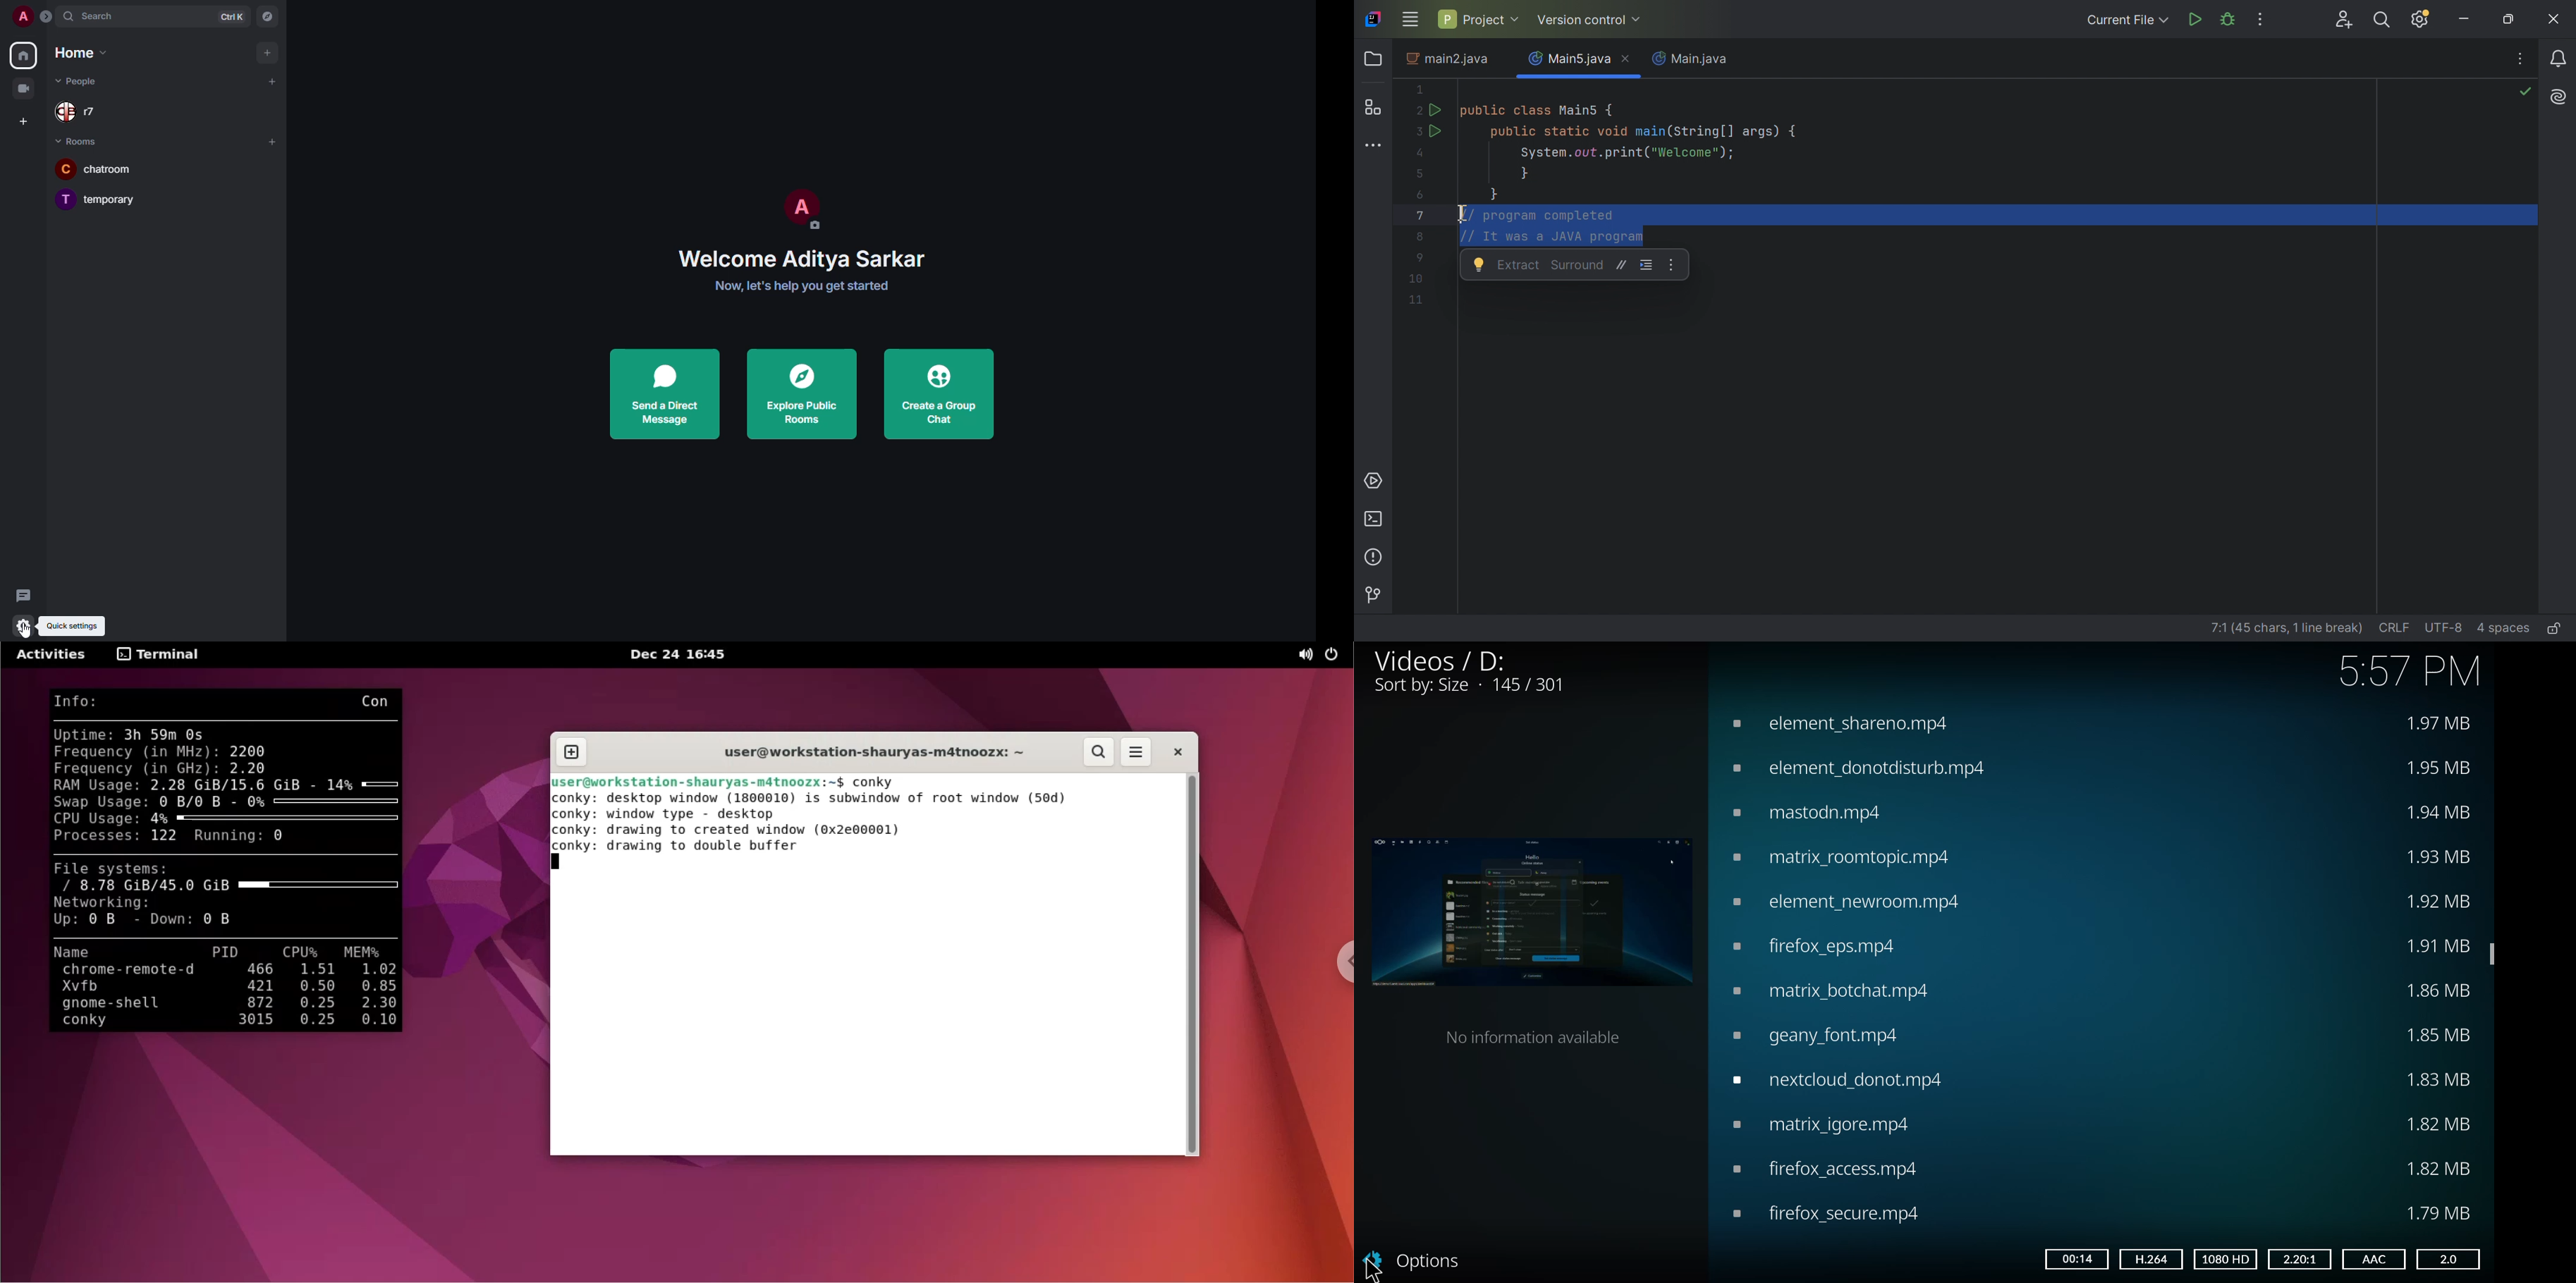 The image size is (2576, 1288). What do you see at coordinates (272, 81) in the screenshot?
I see `add` at bounding box center [272, 81].